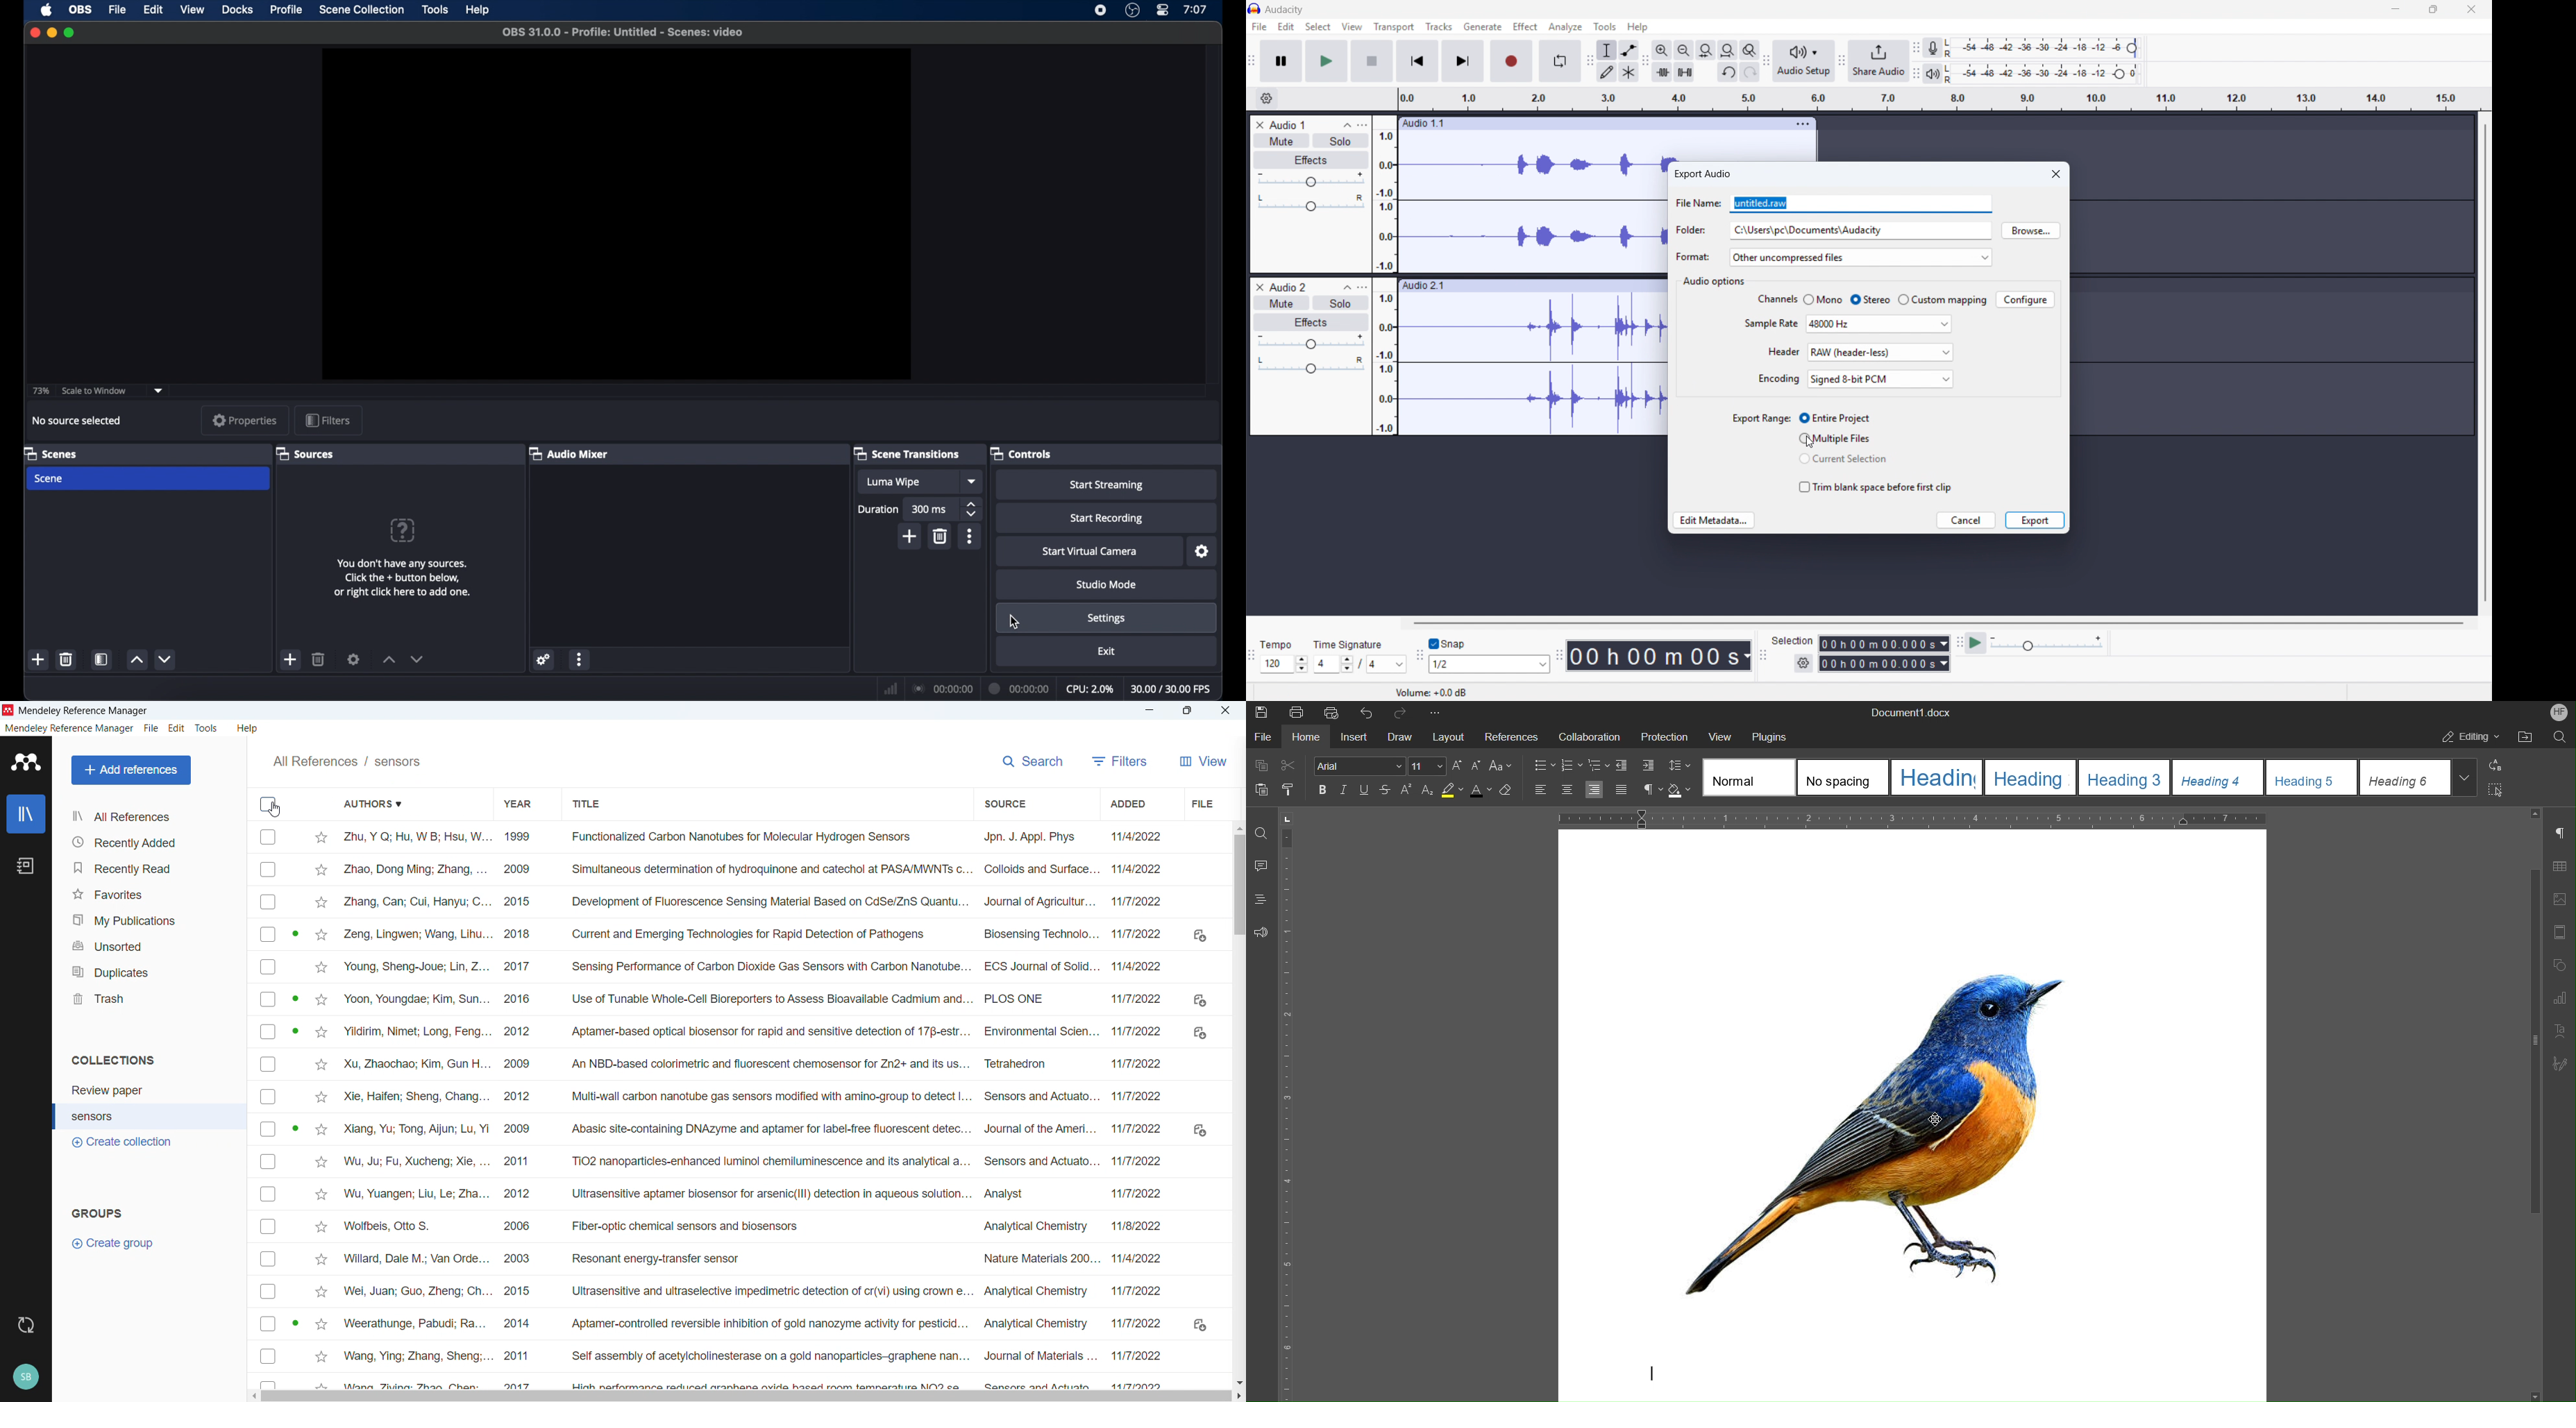  What do you see at coordinates (1362, 287) in the screenshot?
I see `Track control panel menu` at bounding box center [1362, 287].